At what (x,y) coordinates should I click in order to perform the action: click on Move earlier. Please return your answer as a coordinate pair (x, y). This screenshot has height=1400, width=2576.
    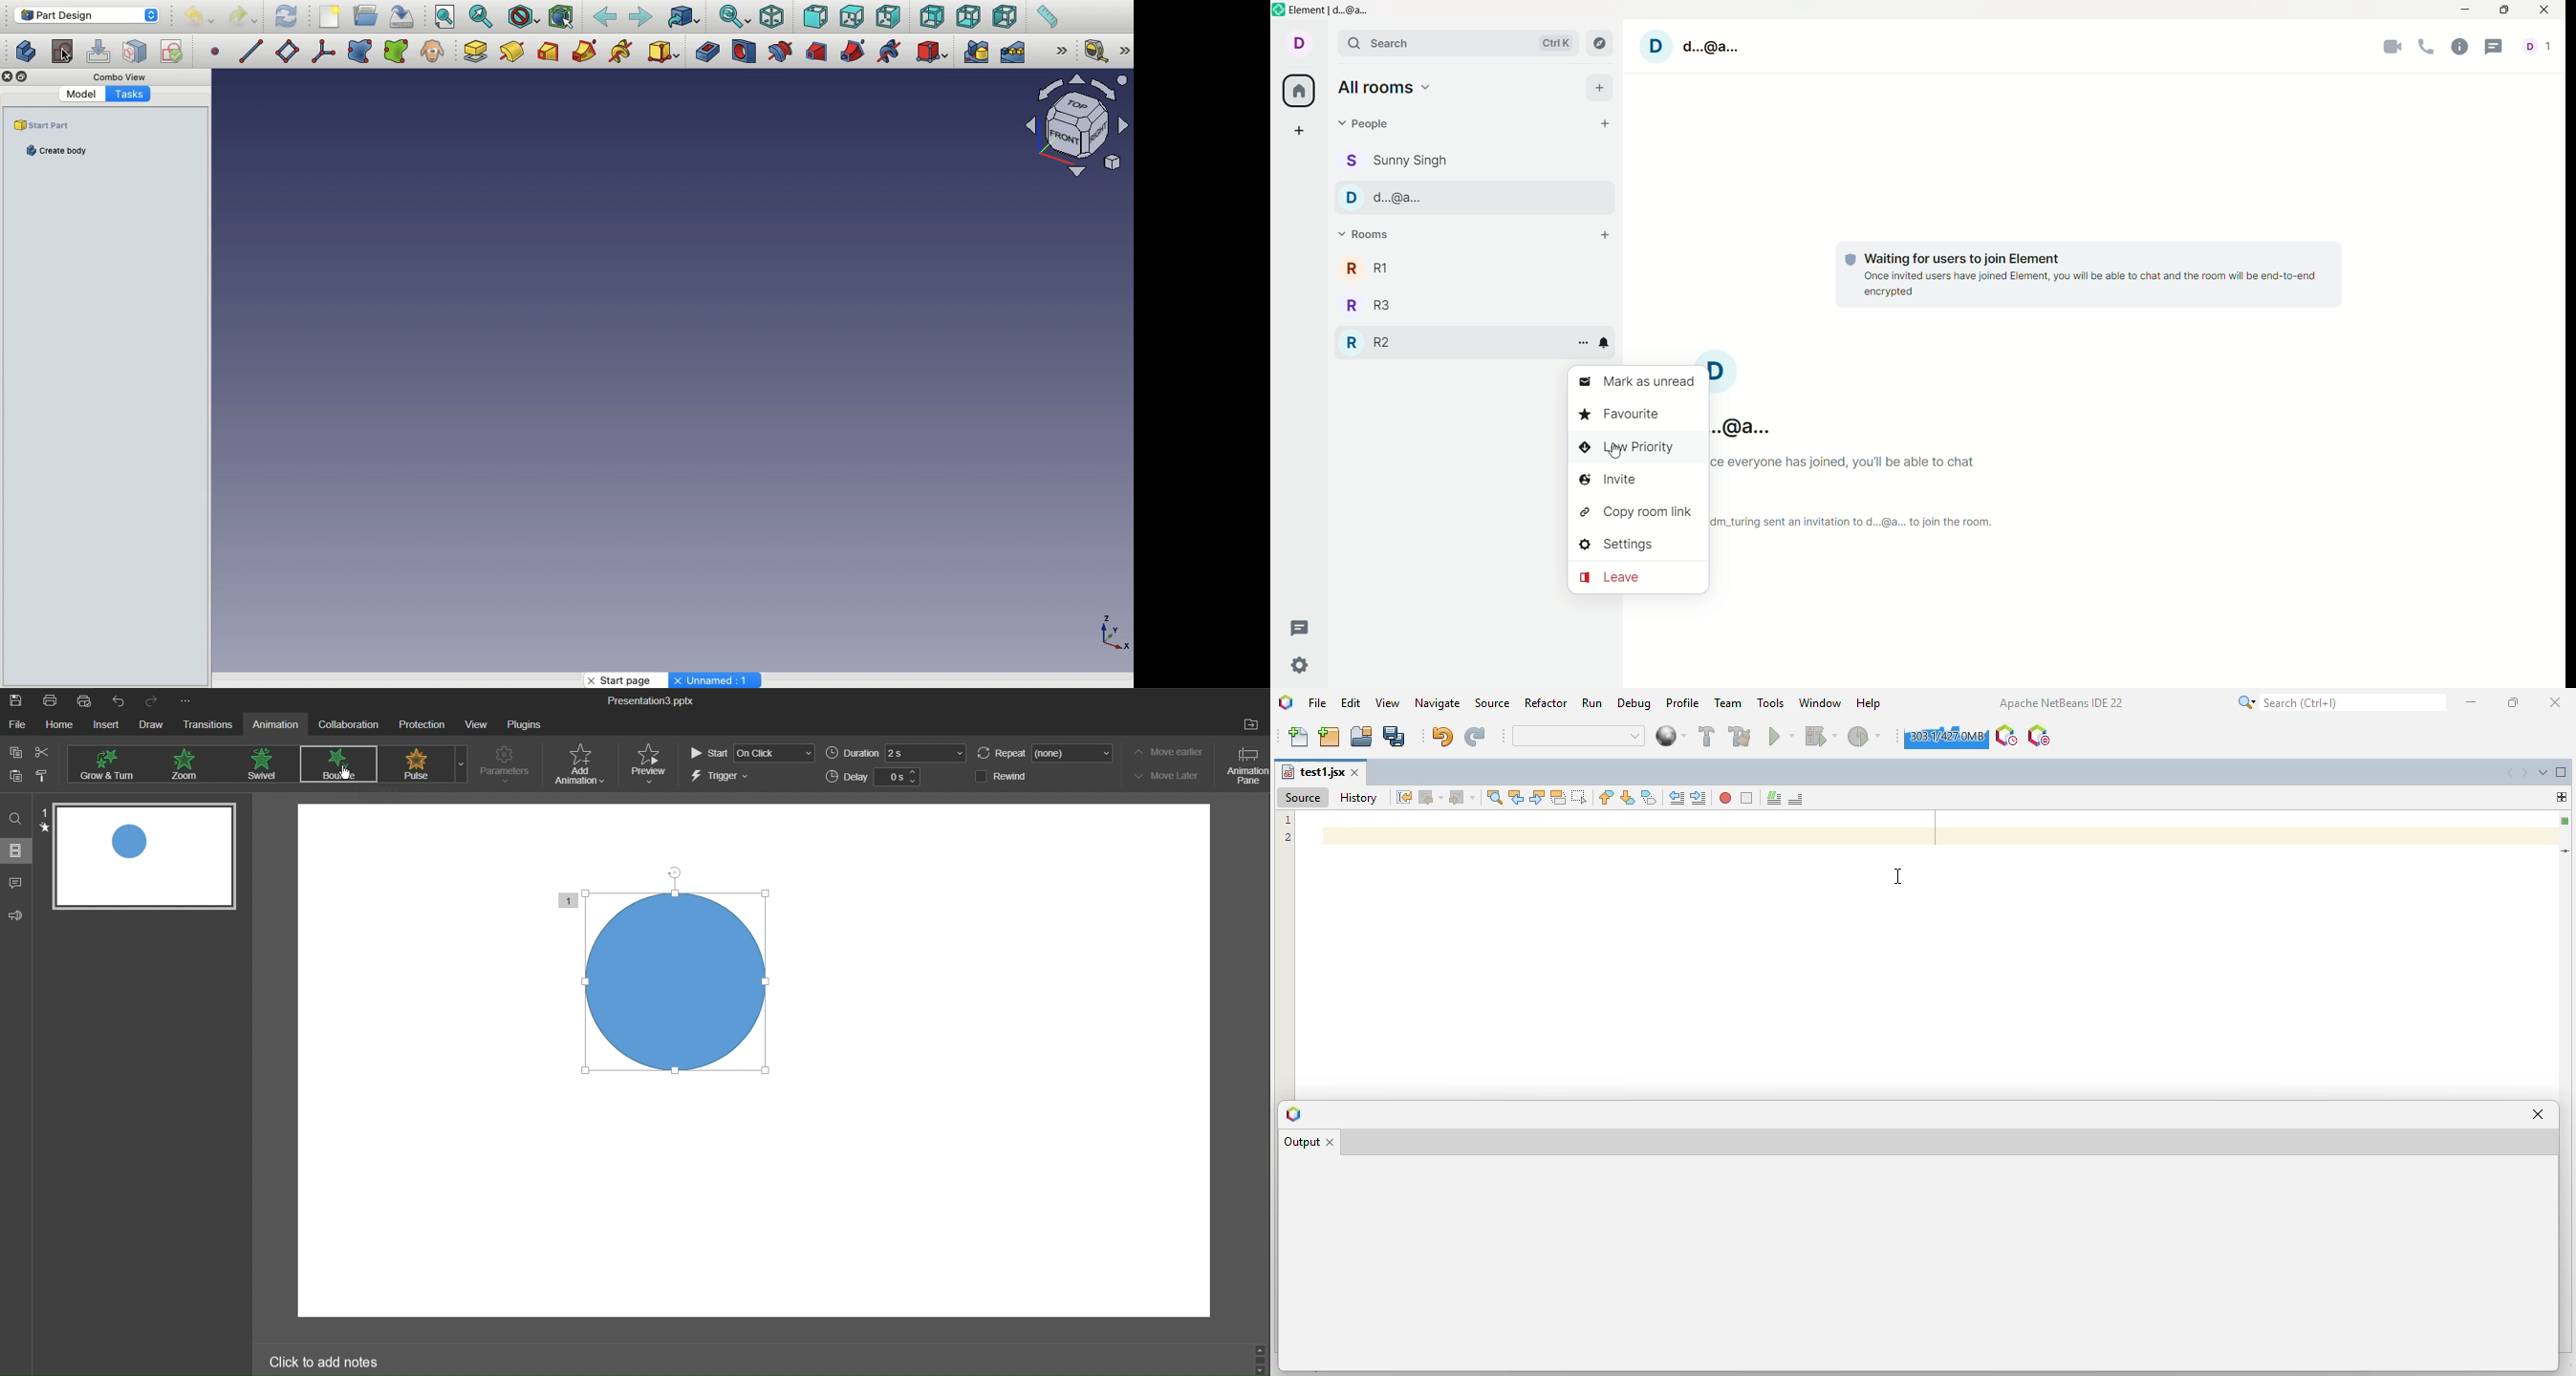
    Looking at the image, I should click on (1172, 752).